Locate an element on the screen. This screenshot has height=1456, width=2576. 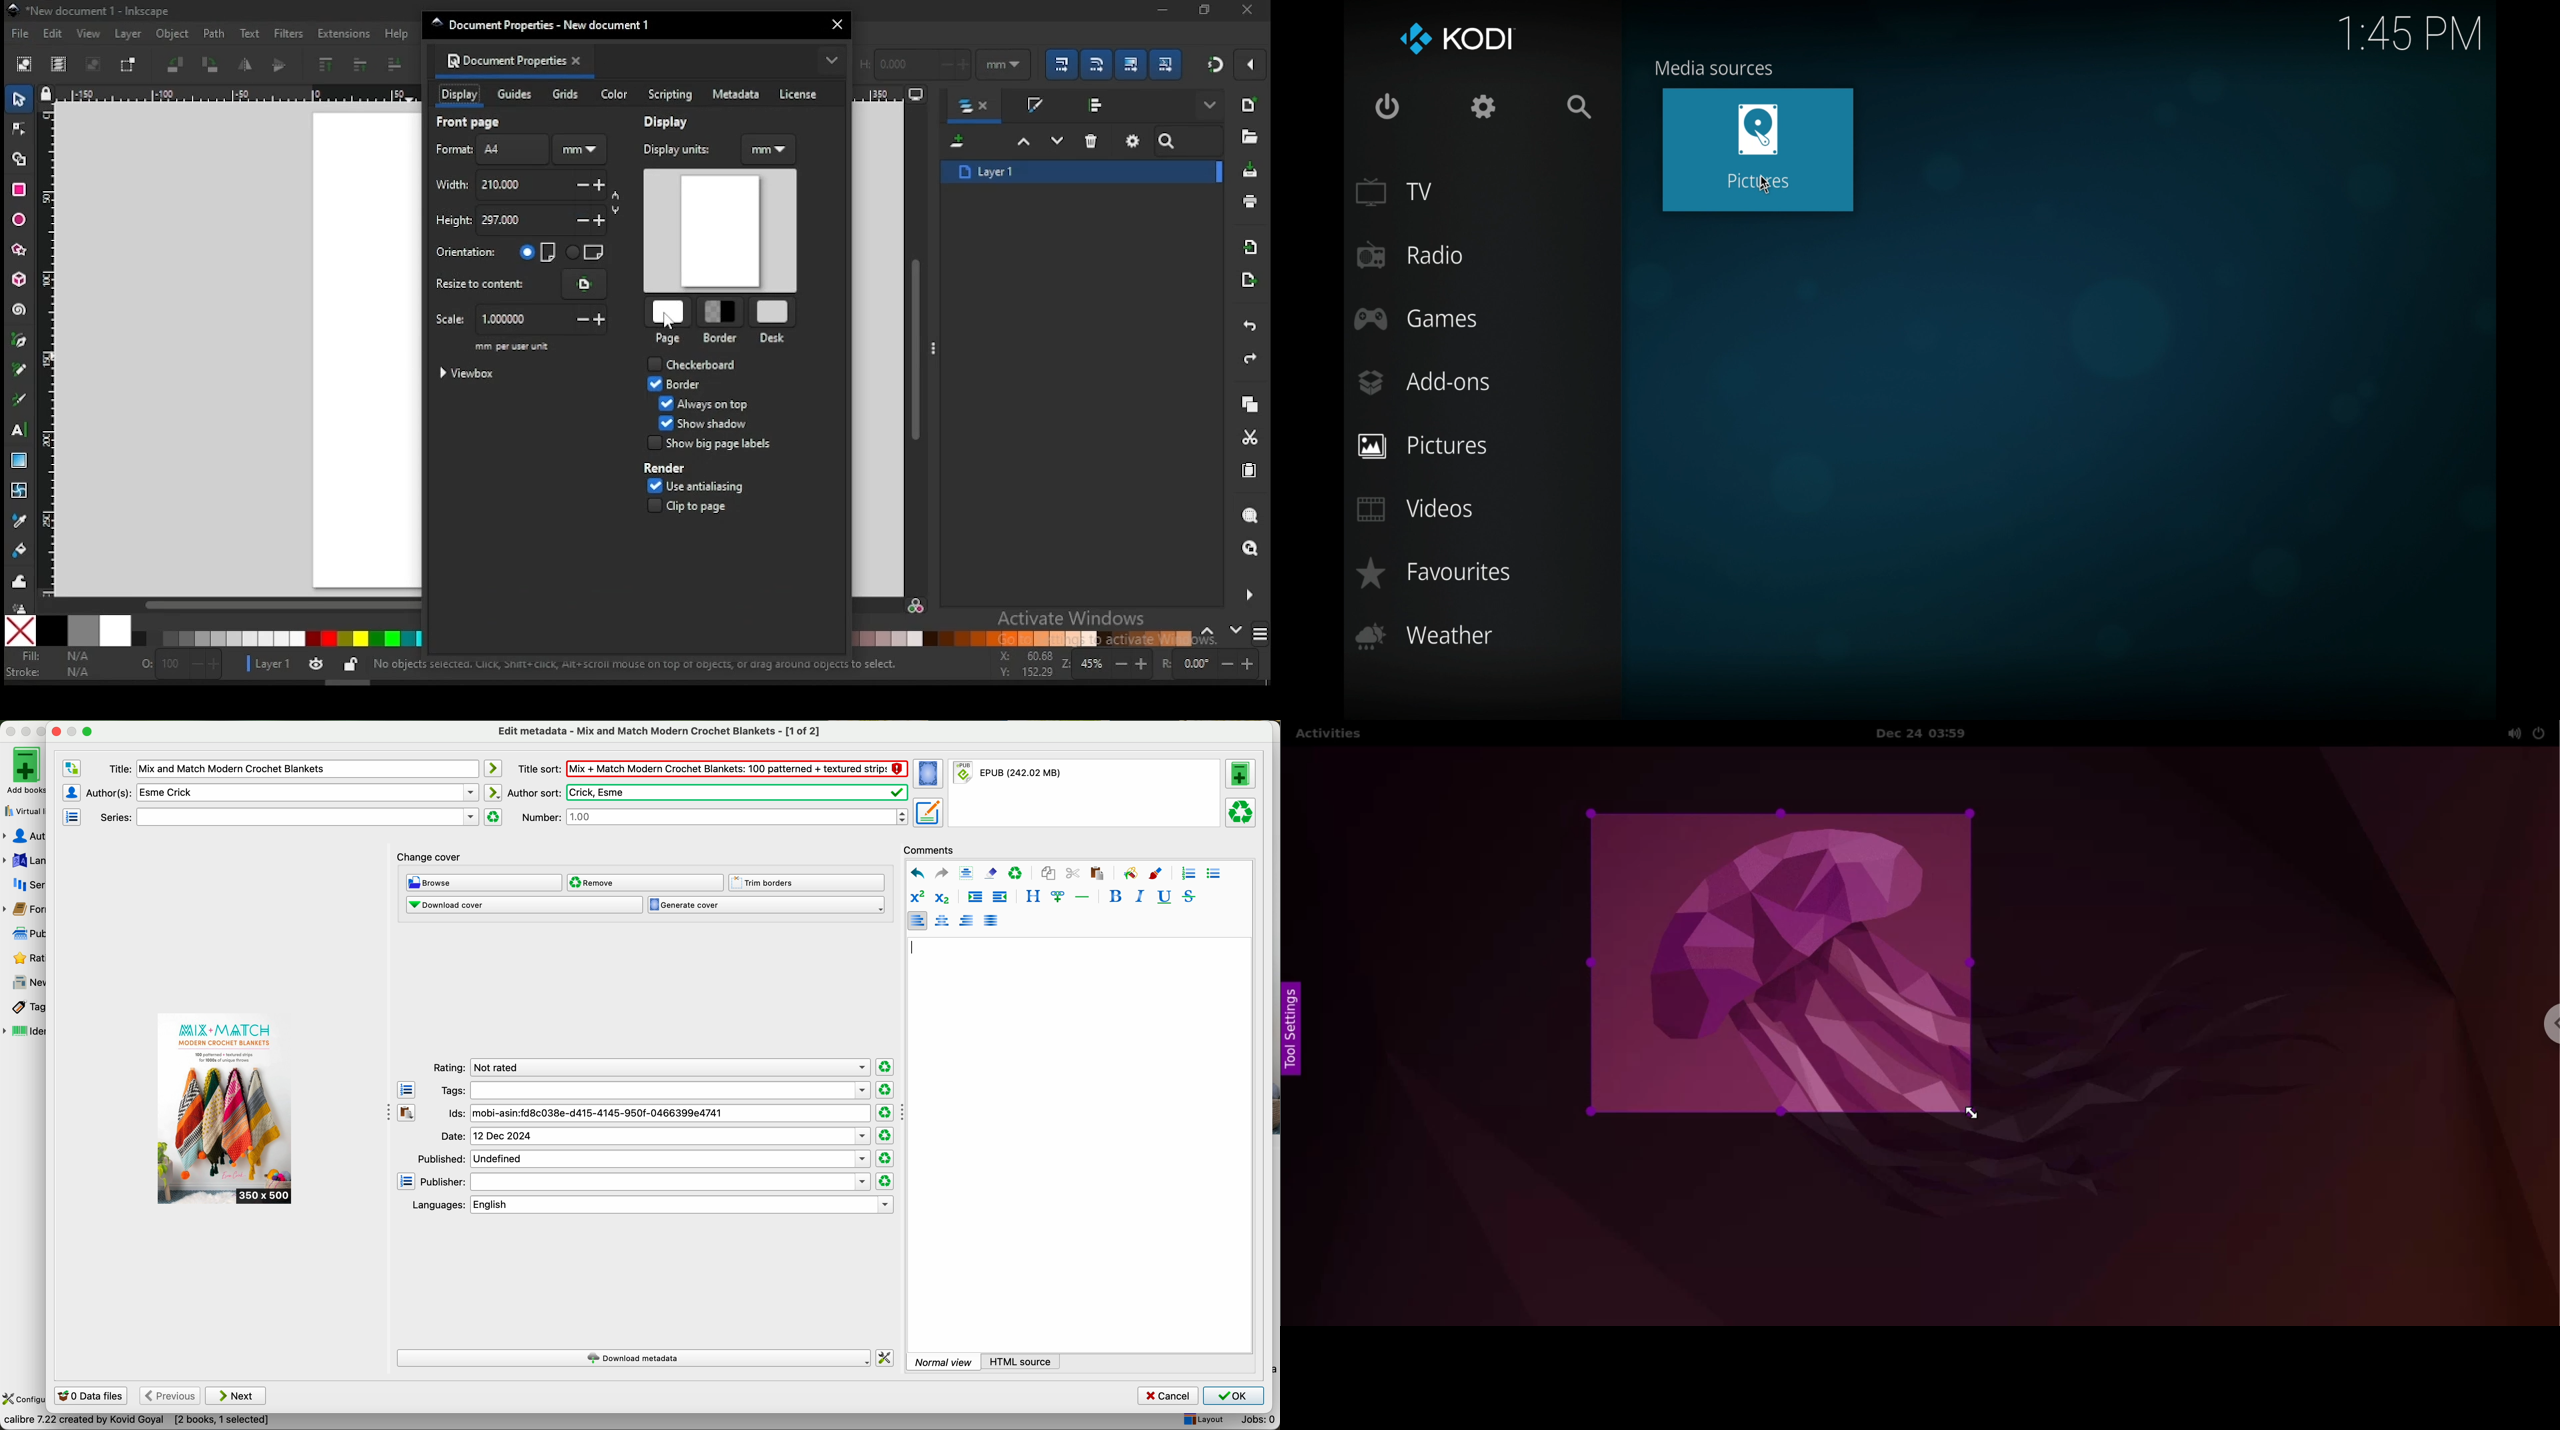
disable minimize window is located at coordinates (75, 731).